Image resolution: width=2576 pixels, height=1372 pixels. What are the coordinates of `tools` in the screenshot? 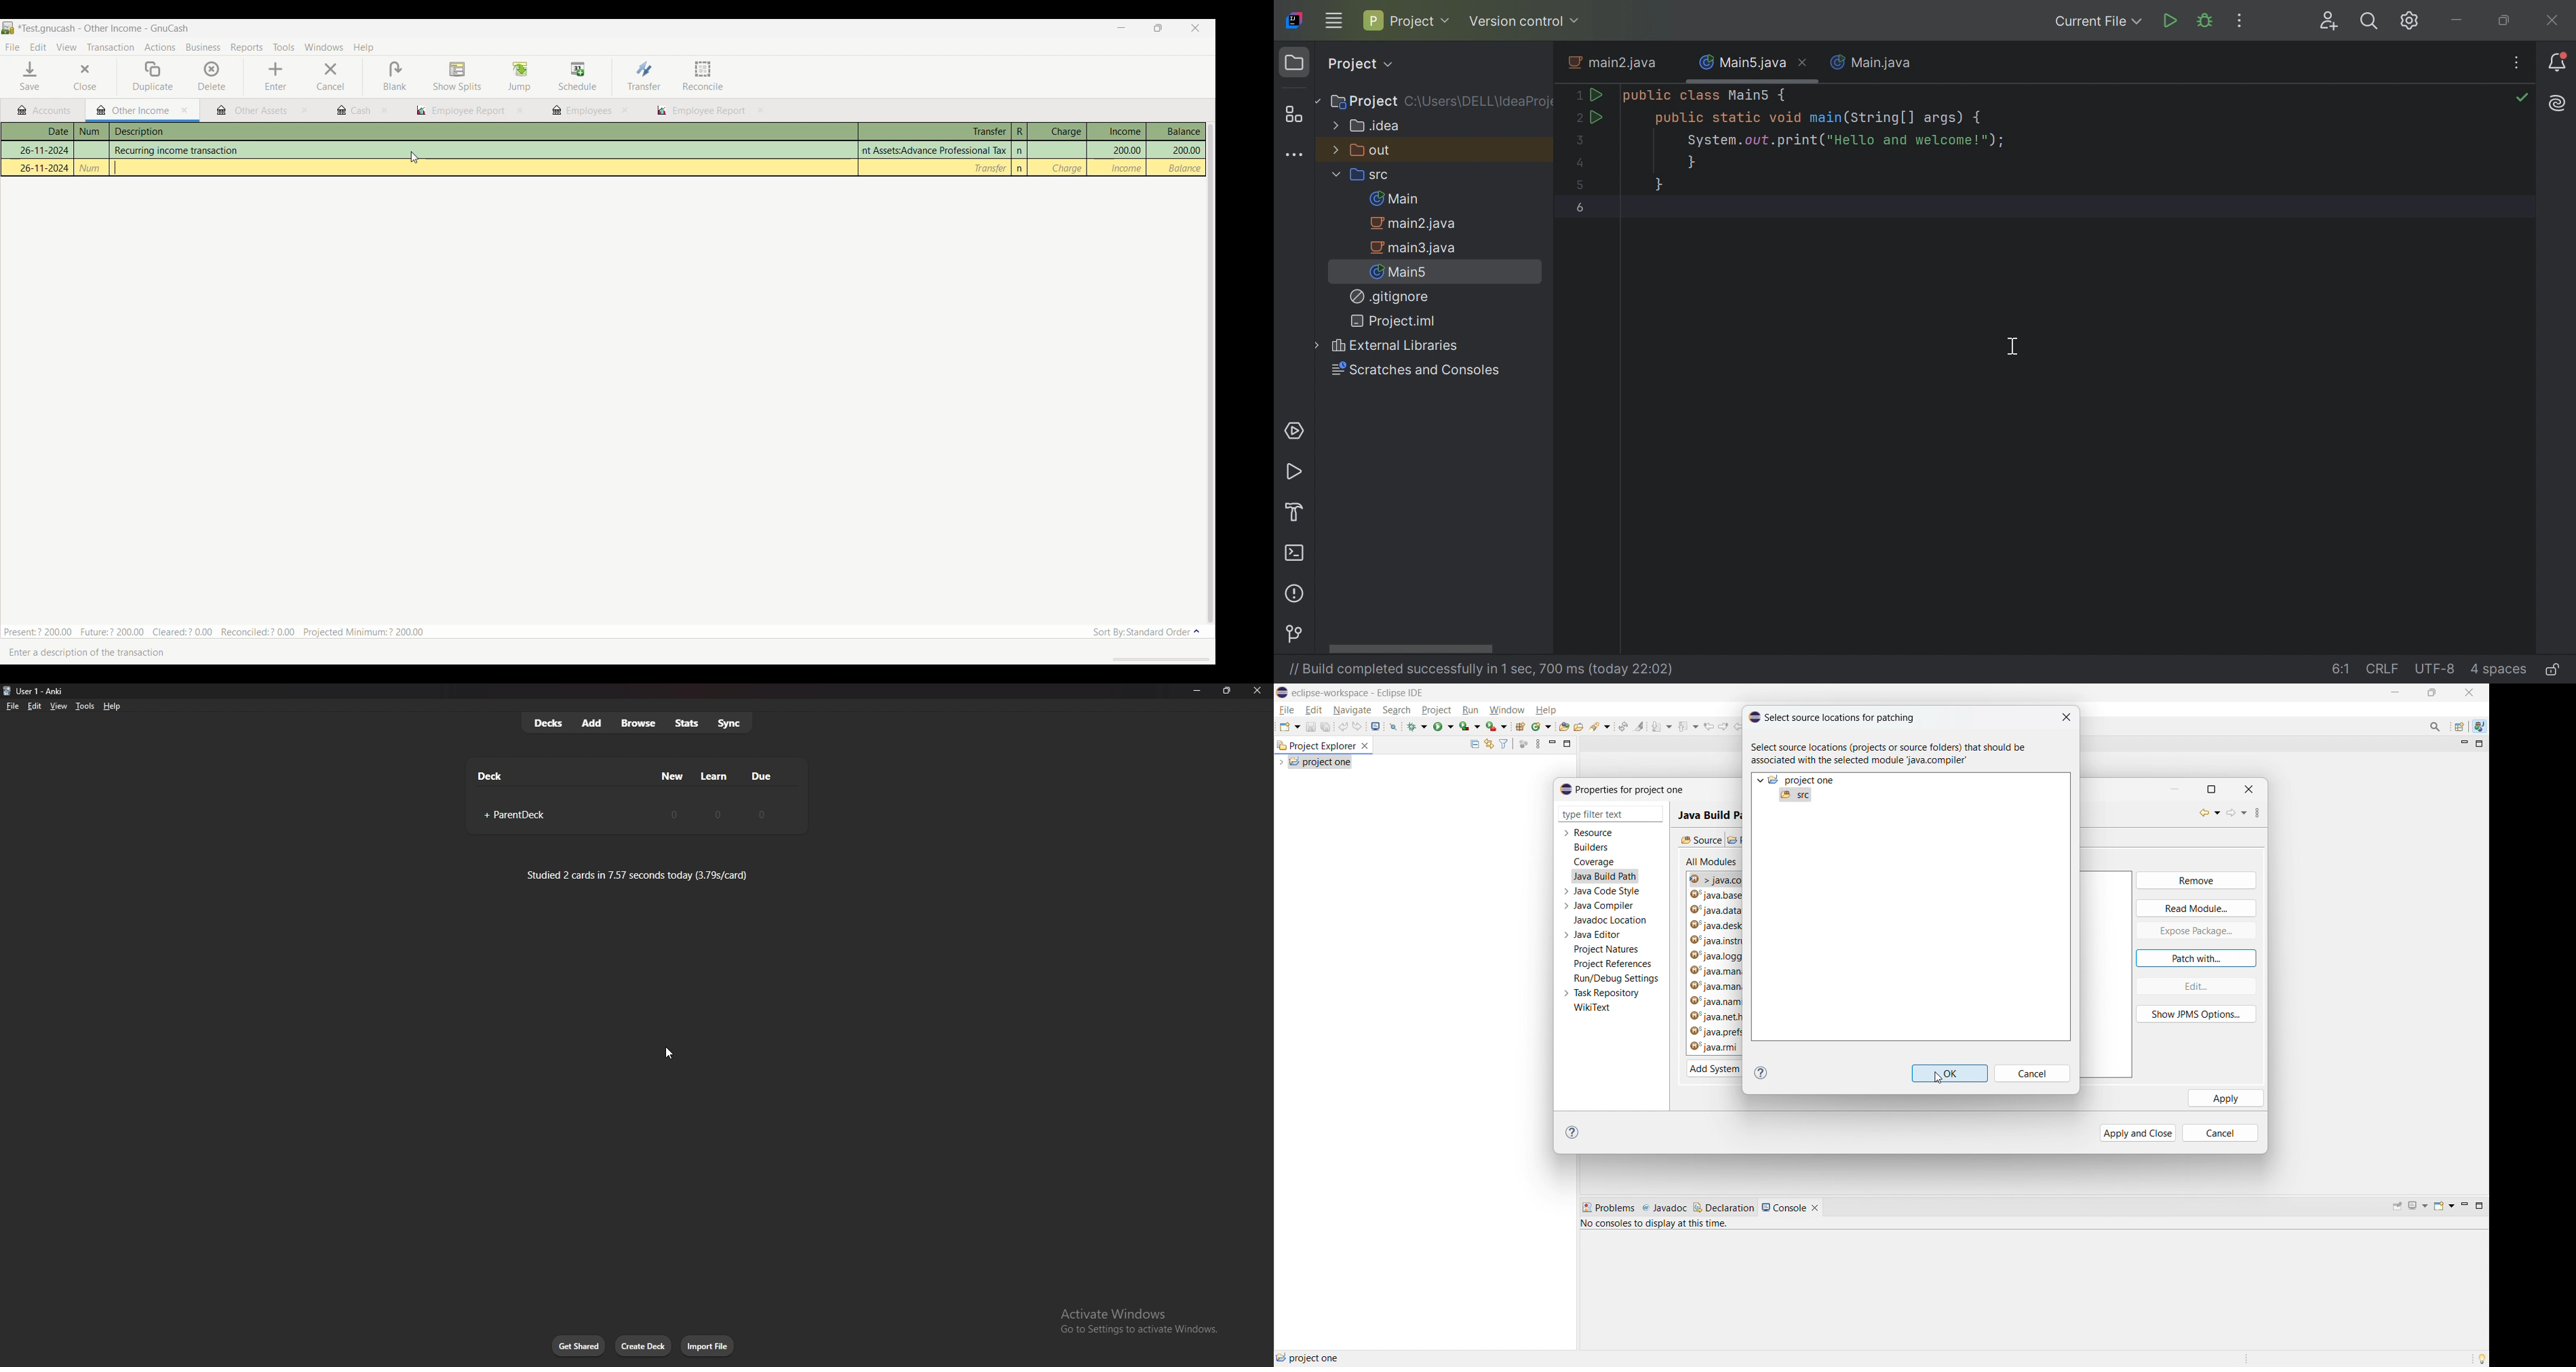 It's located at (85, 706).